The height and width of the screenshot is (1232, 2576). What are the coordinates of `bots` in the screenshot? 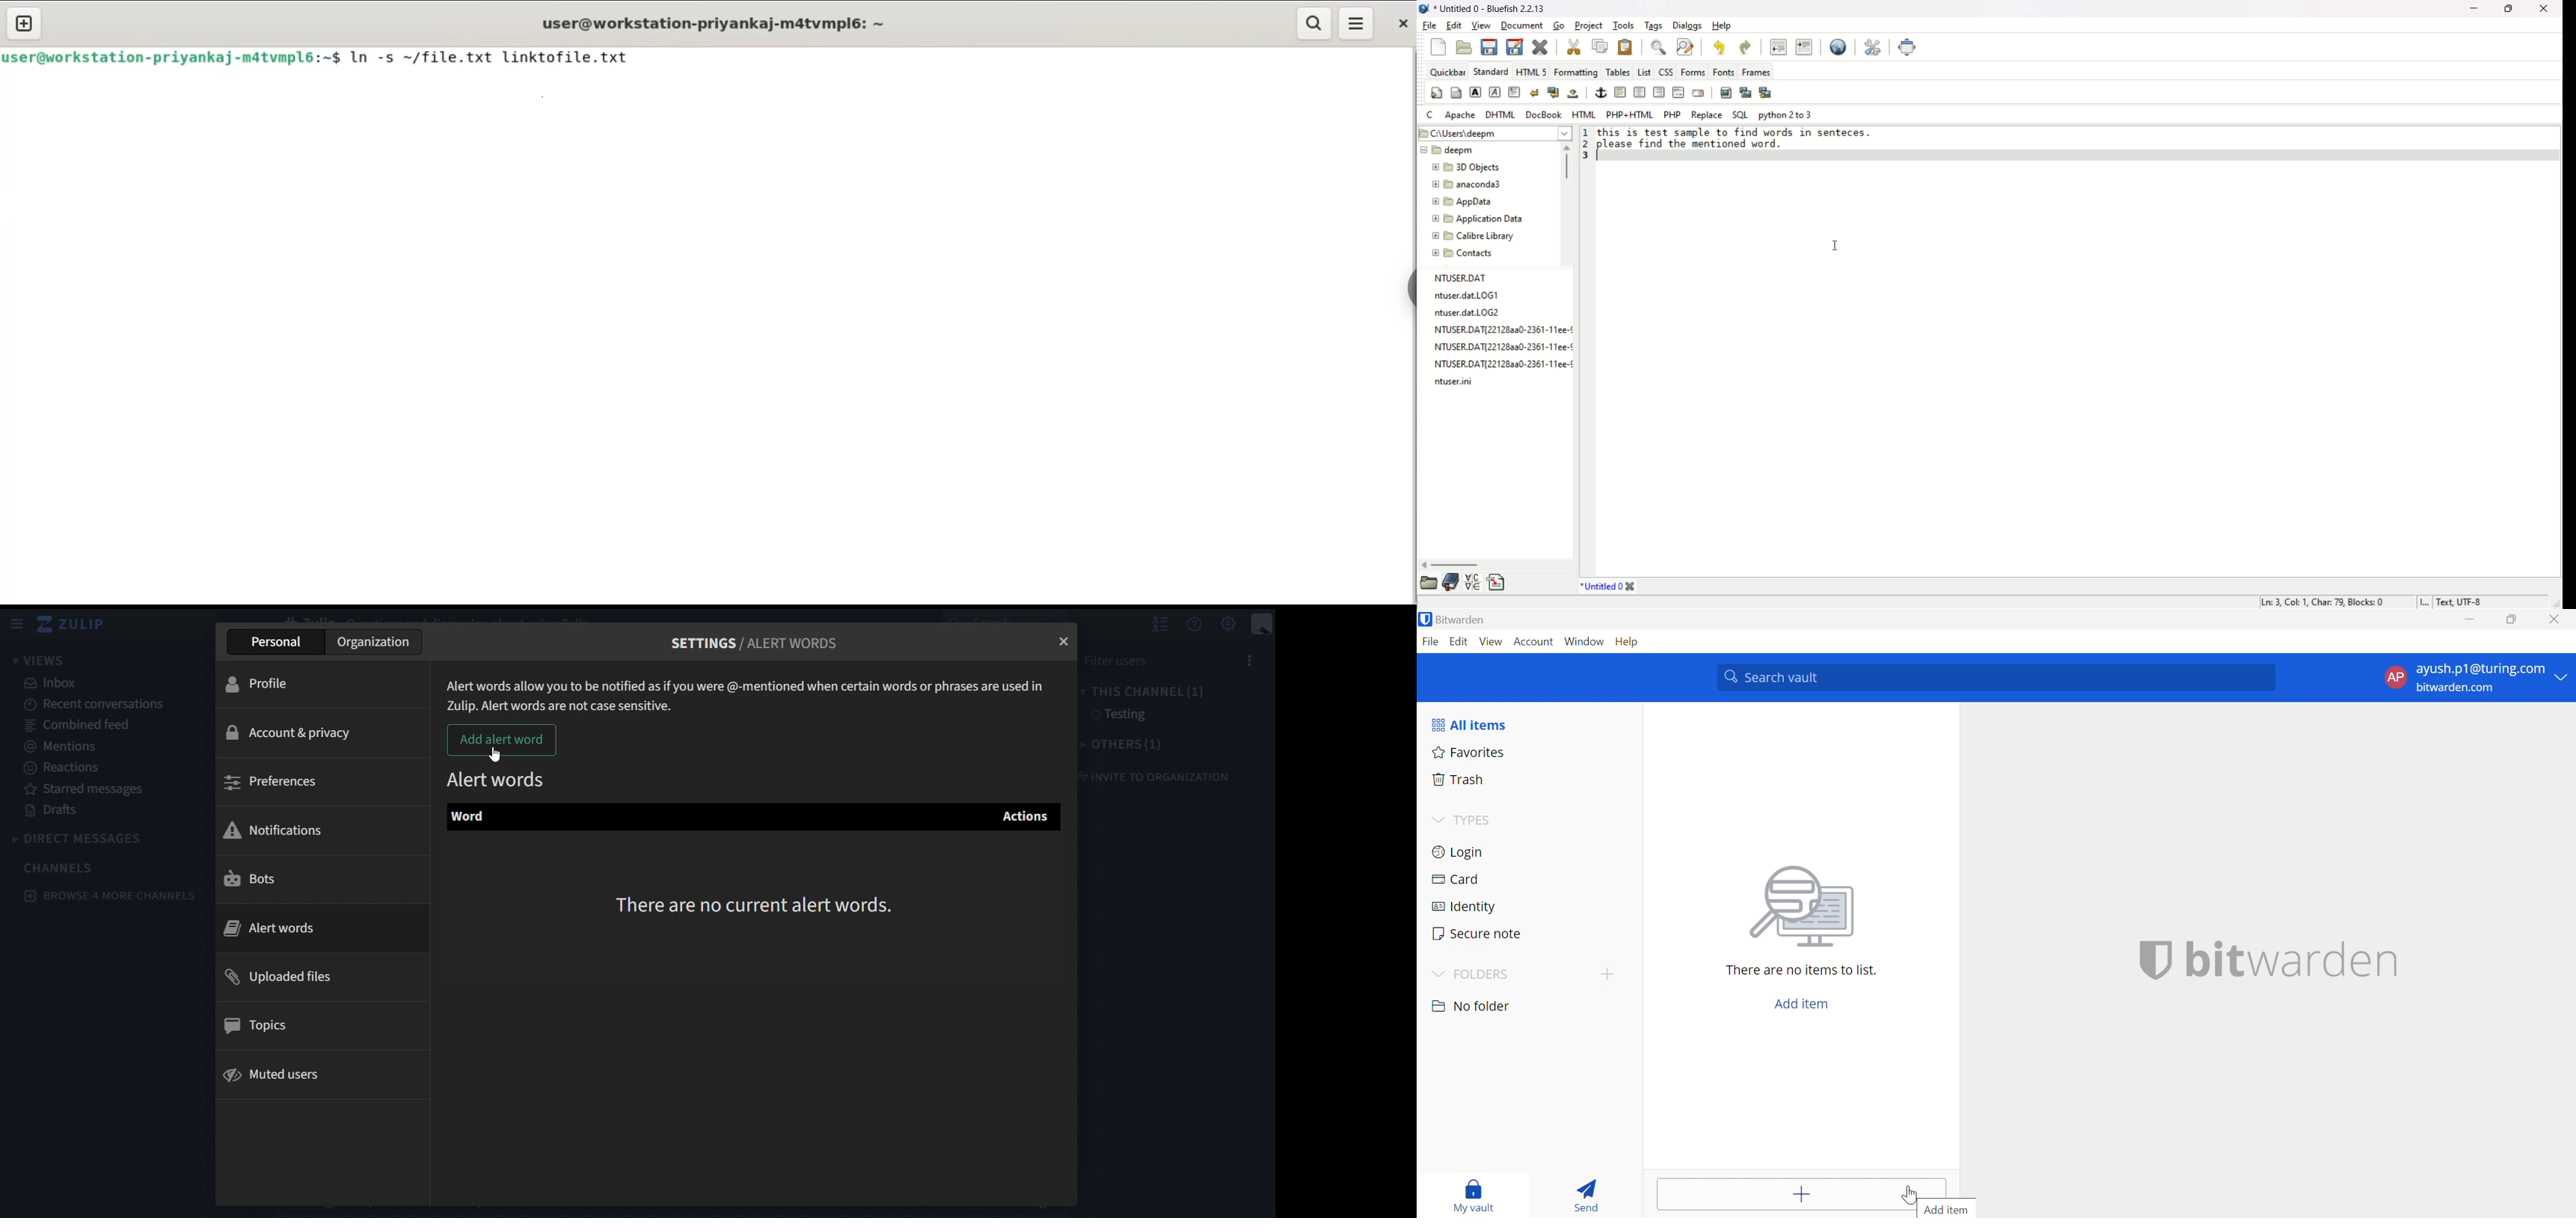 It's located at (252, 883).